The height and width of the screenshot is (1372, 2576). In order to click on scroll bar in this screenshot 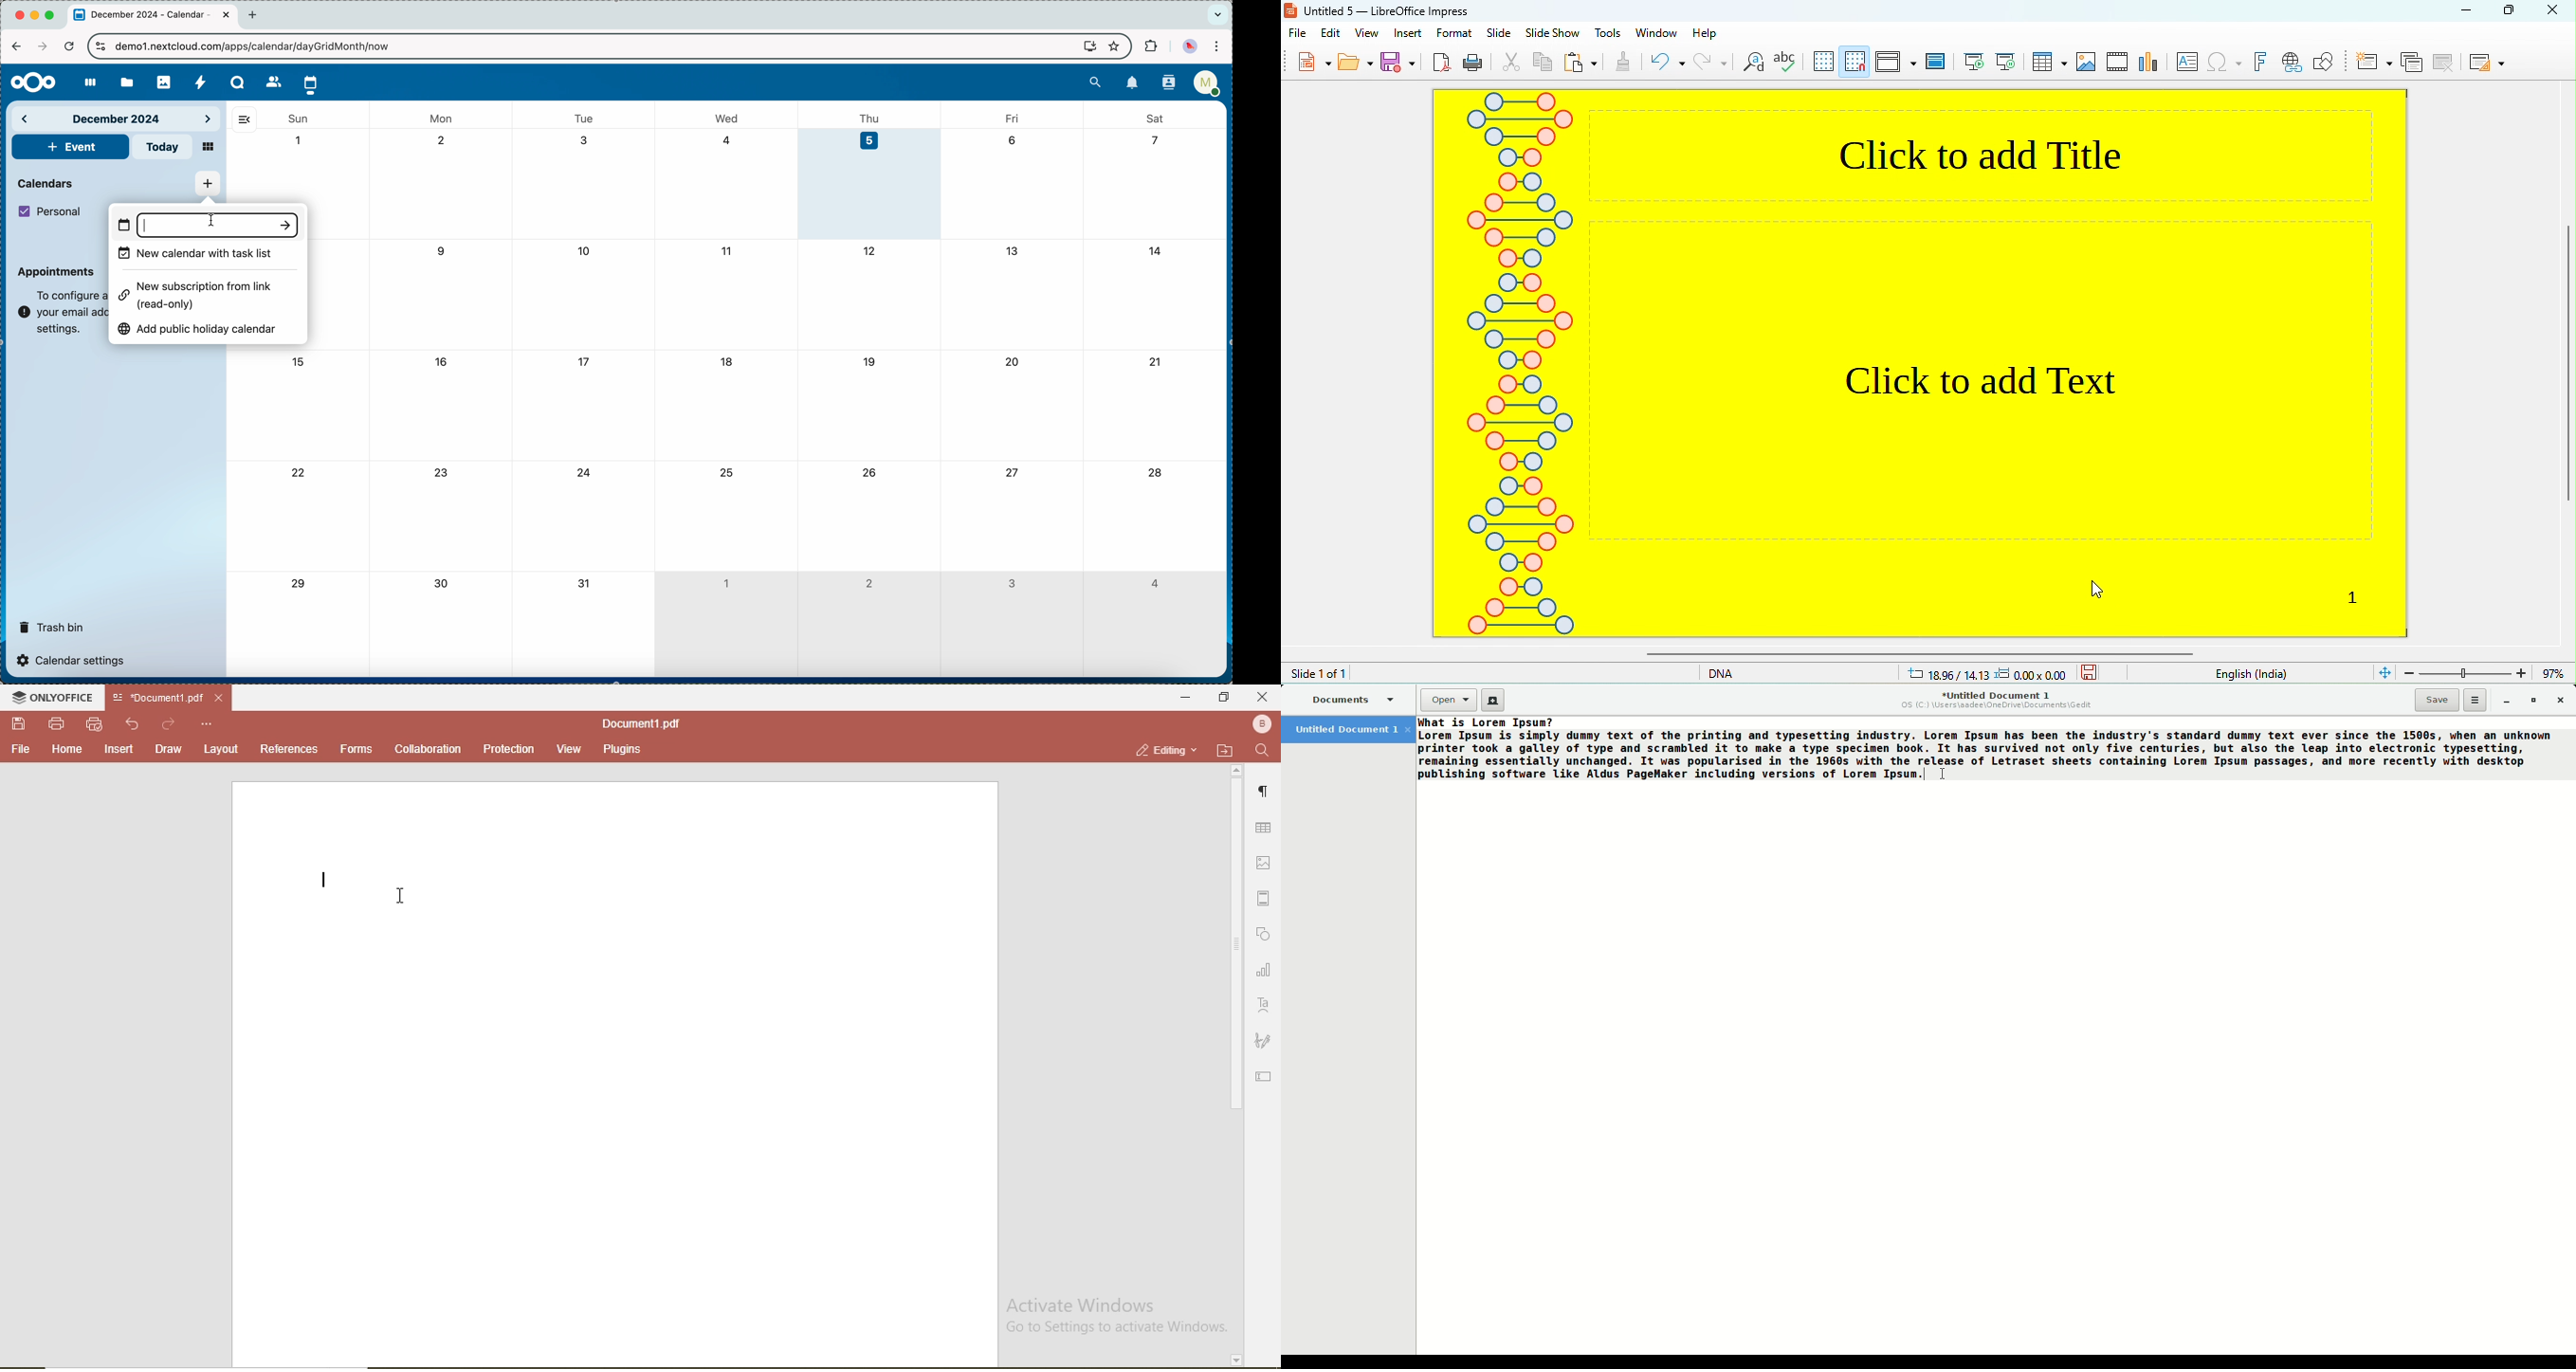, I will do `click(1236, 1066)`.